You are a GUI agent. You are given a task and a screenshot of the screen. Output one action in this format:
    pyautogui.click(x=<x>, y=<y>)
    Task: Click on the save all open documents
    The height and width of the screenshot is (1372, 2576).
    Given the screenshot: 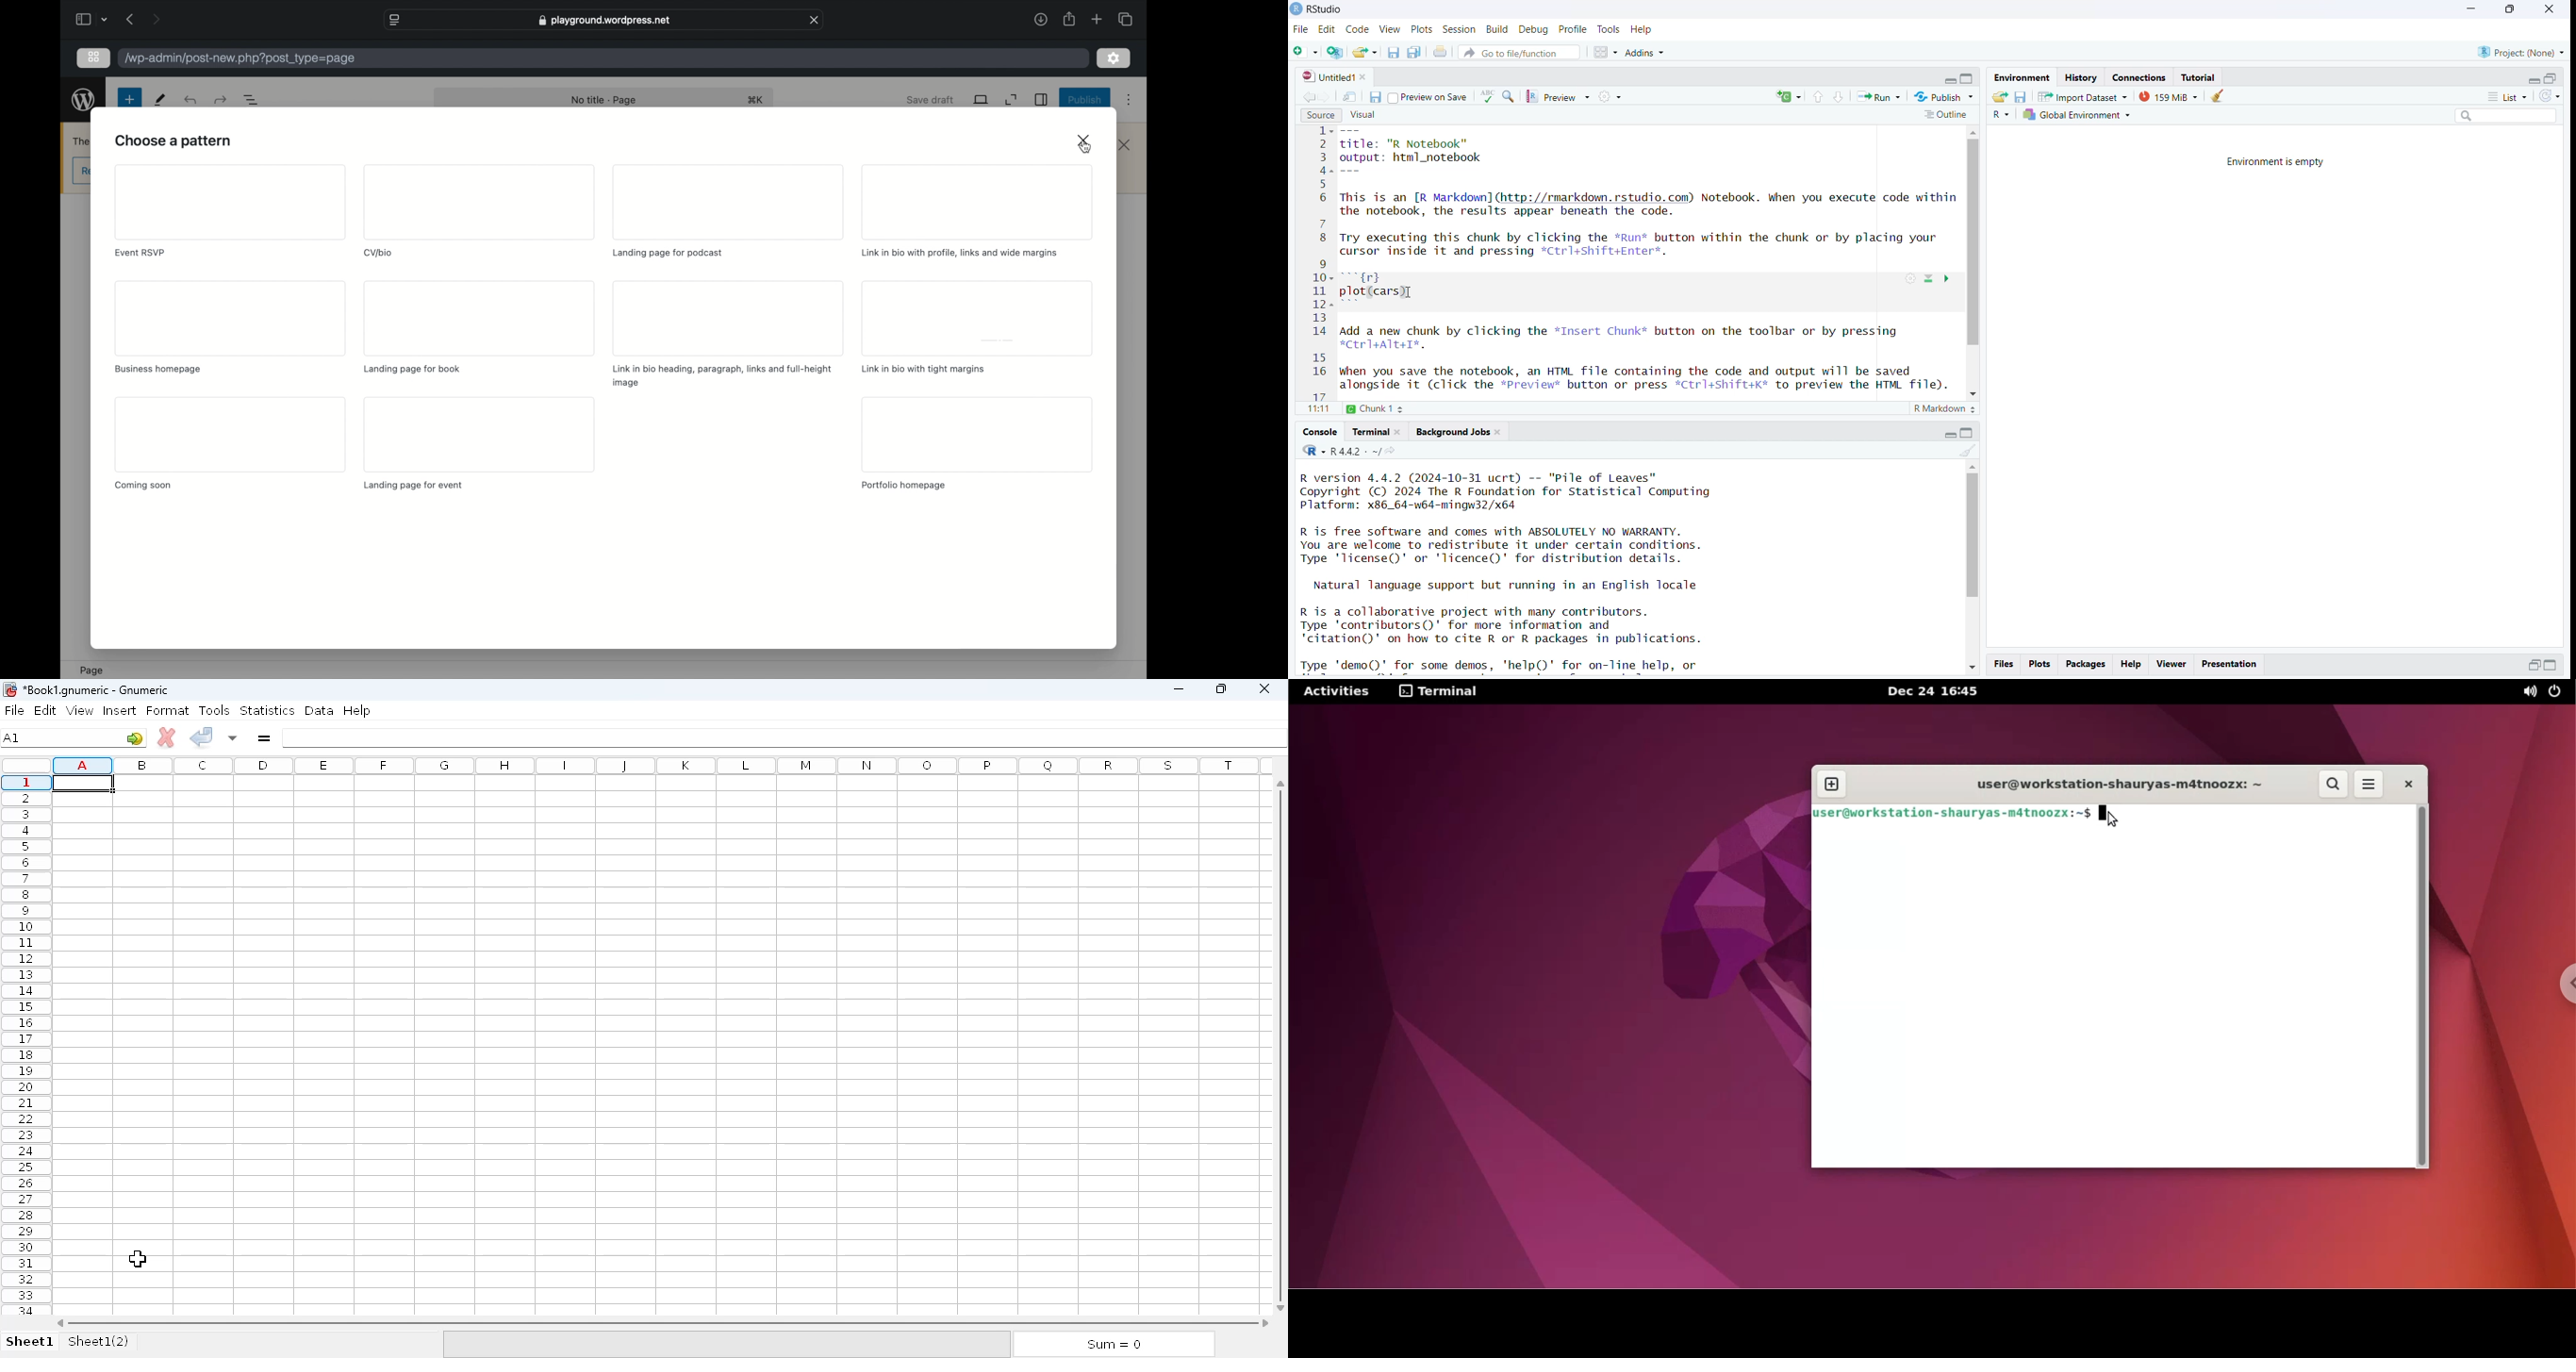 What is the action you would take?
    pyautogui.click(x=1415, y=52)
    